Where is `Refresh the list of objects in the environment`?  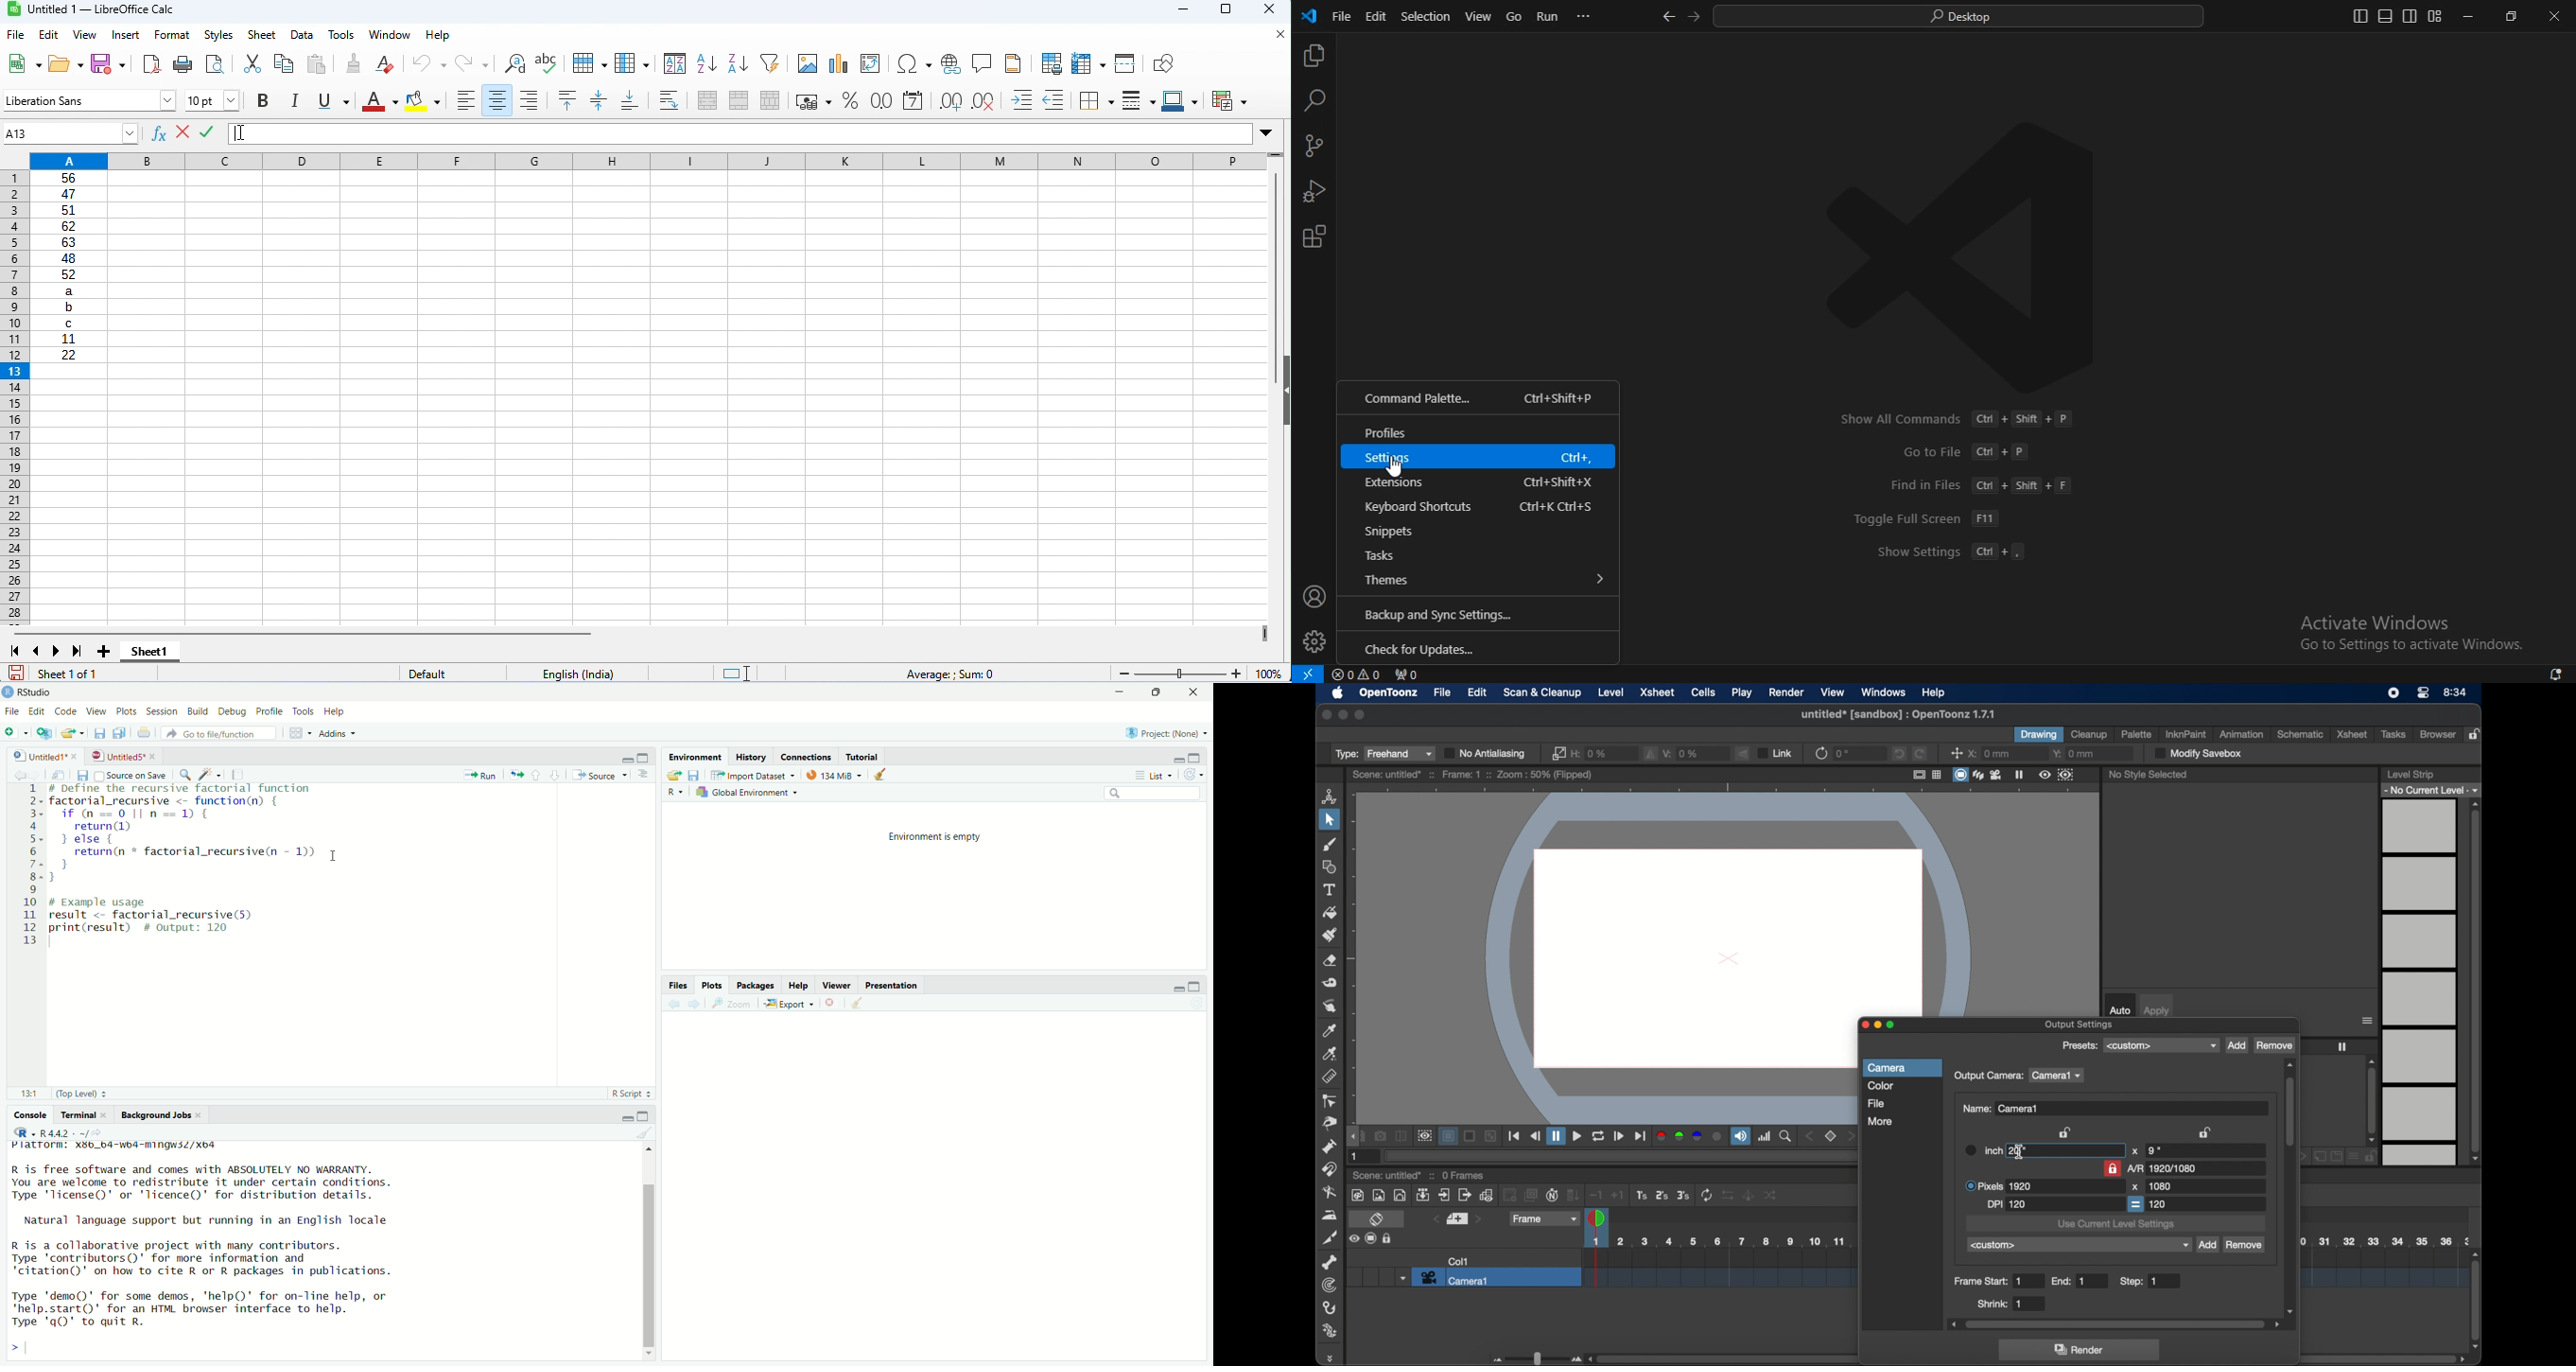
Refresh the list of objects in the environment is located at coordinates (1194, 775).